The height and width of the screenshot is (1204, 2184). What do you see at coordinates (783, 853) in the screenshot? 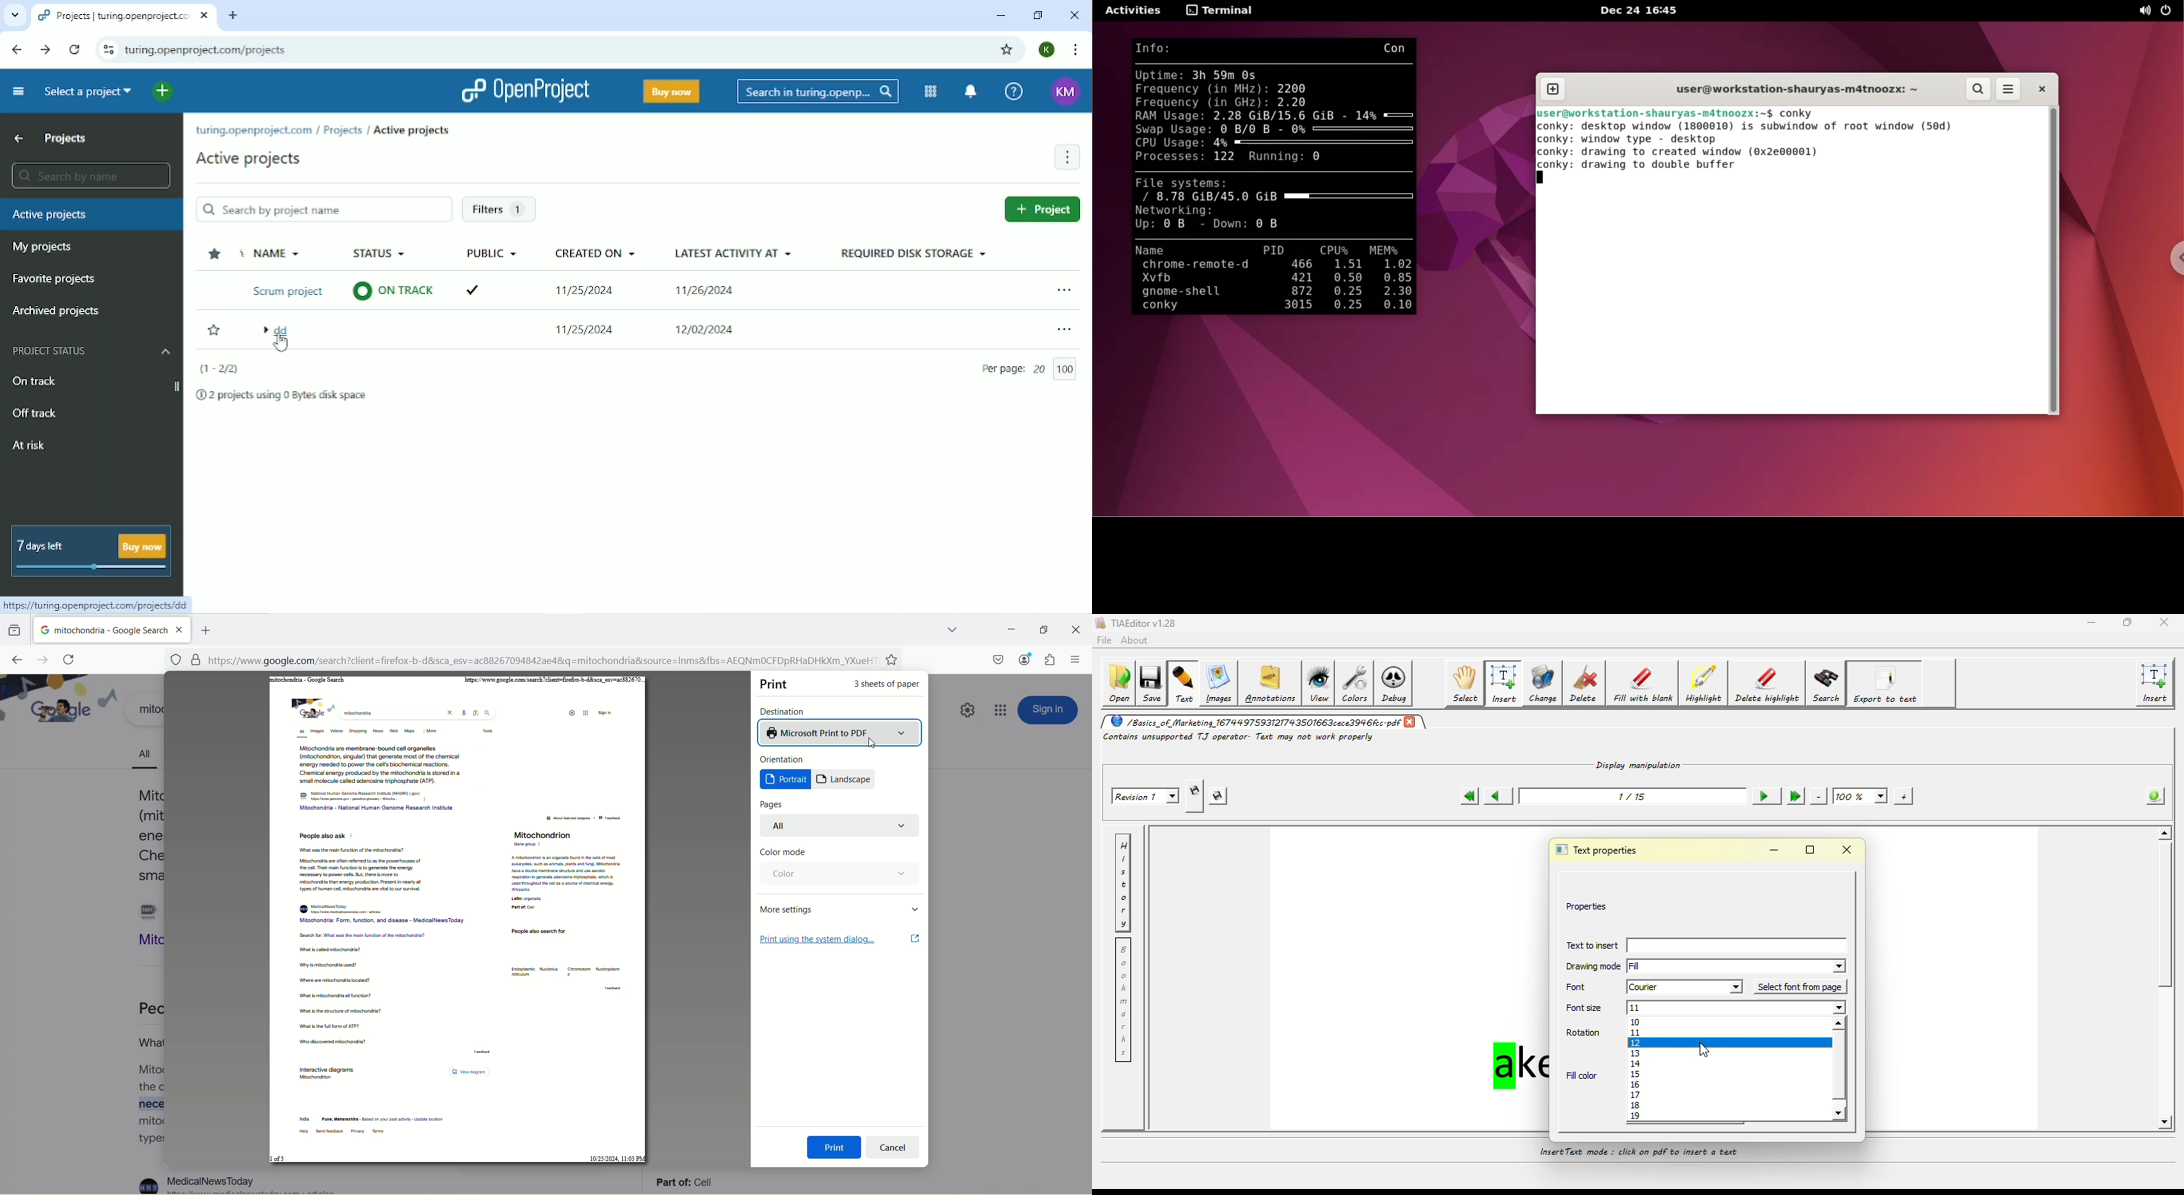
I see `color mode` at bounding box center [783, 853].